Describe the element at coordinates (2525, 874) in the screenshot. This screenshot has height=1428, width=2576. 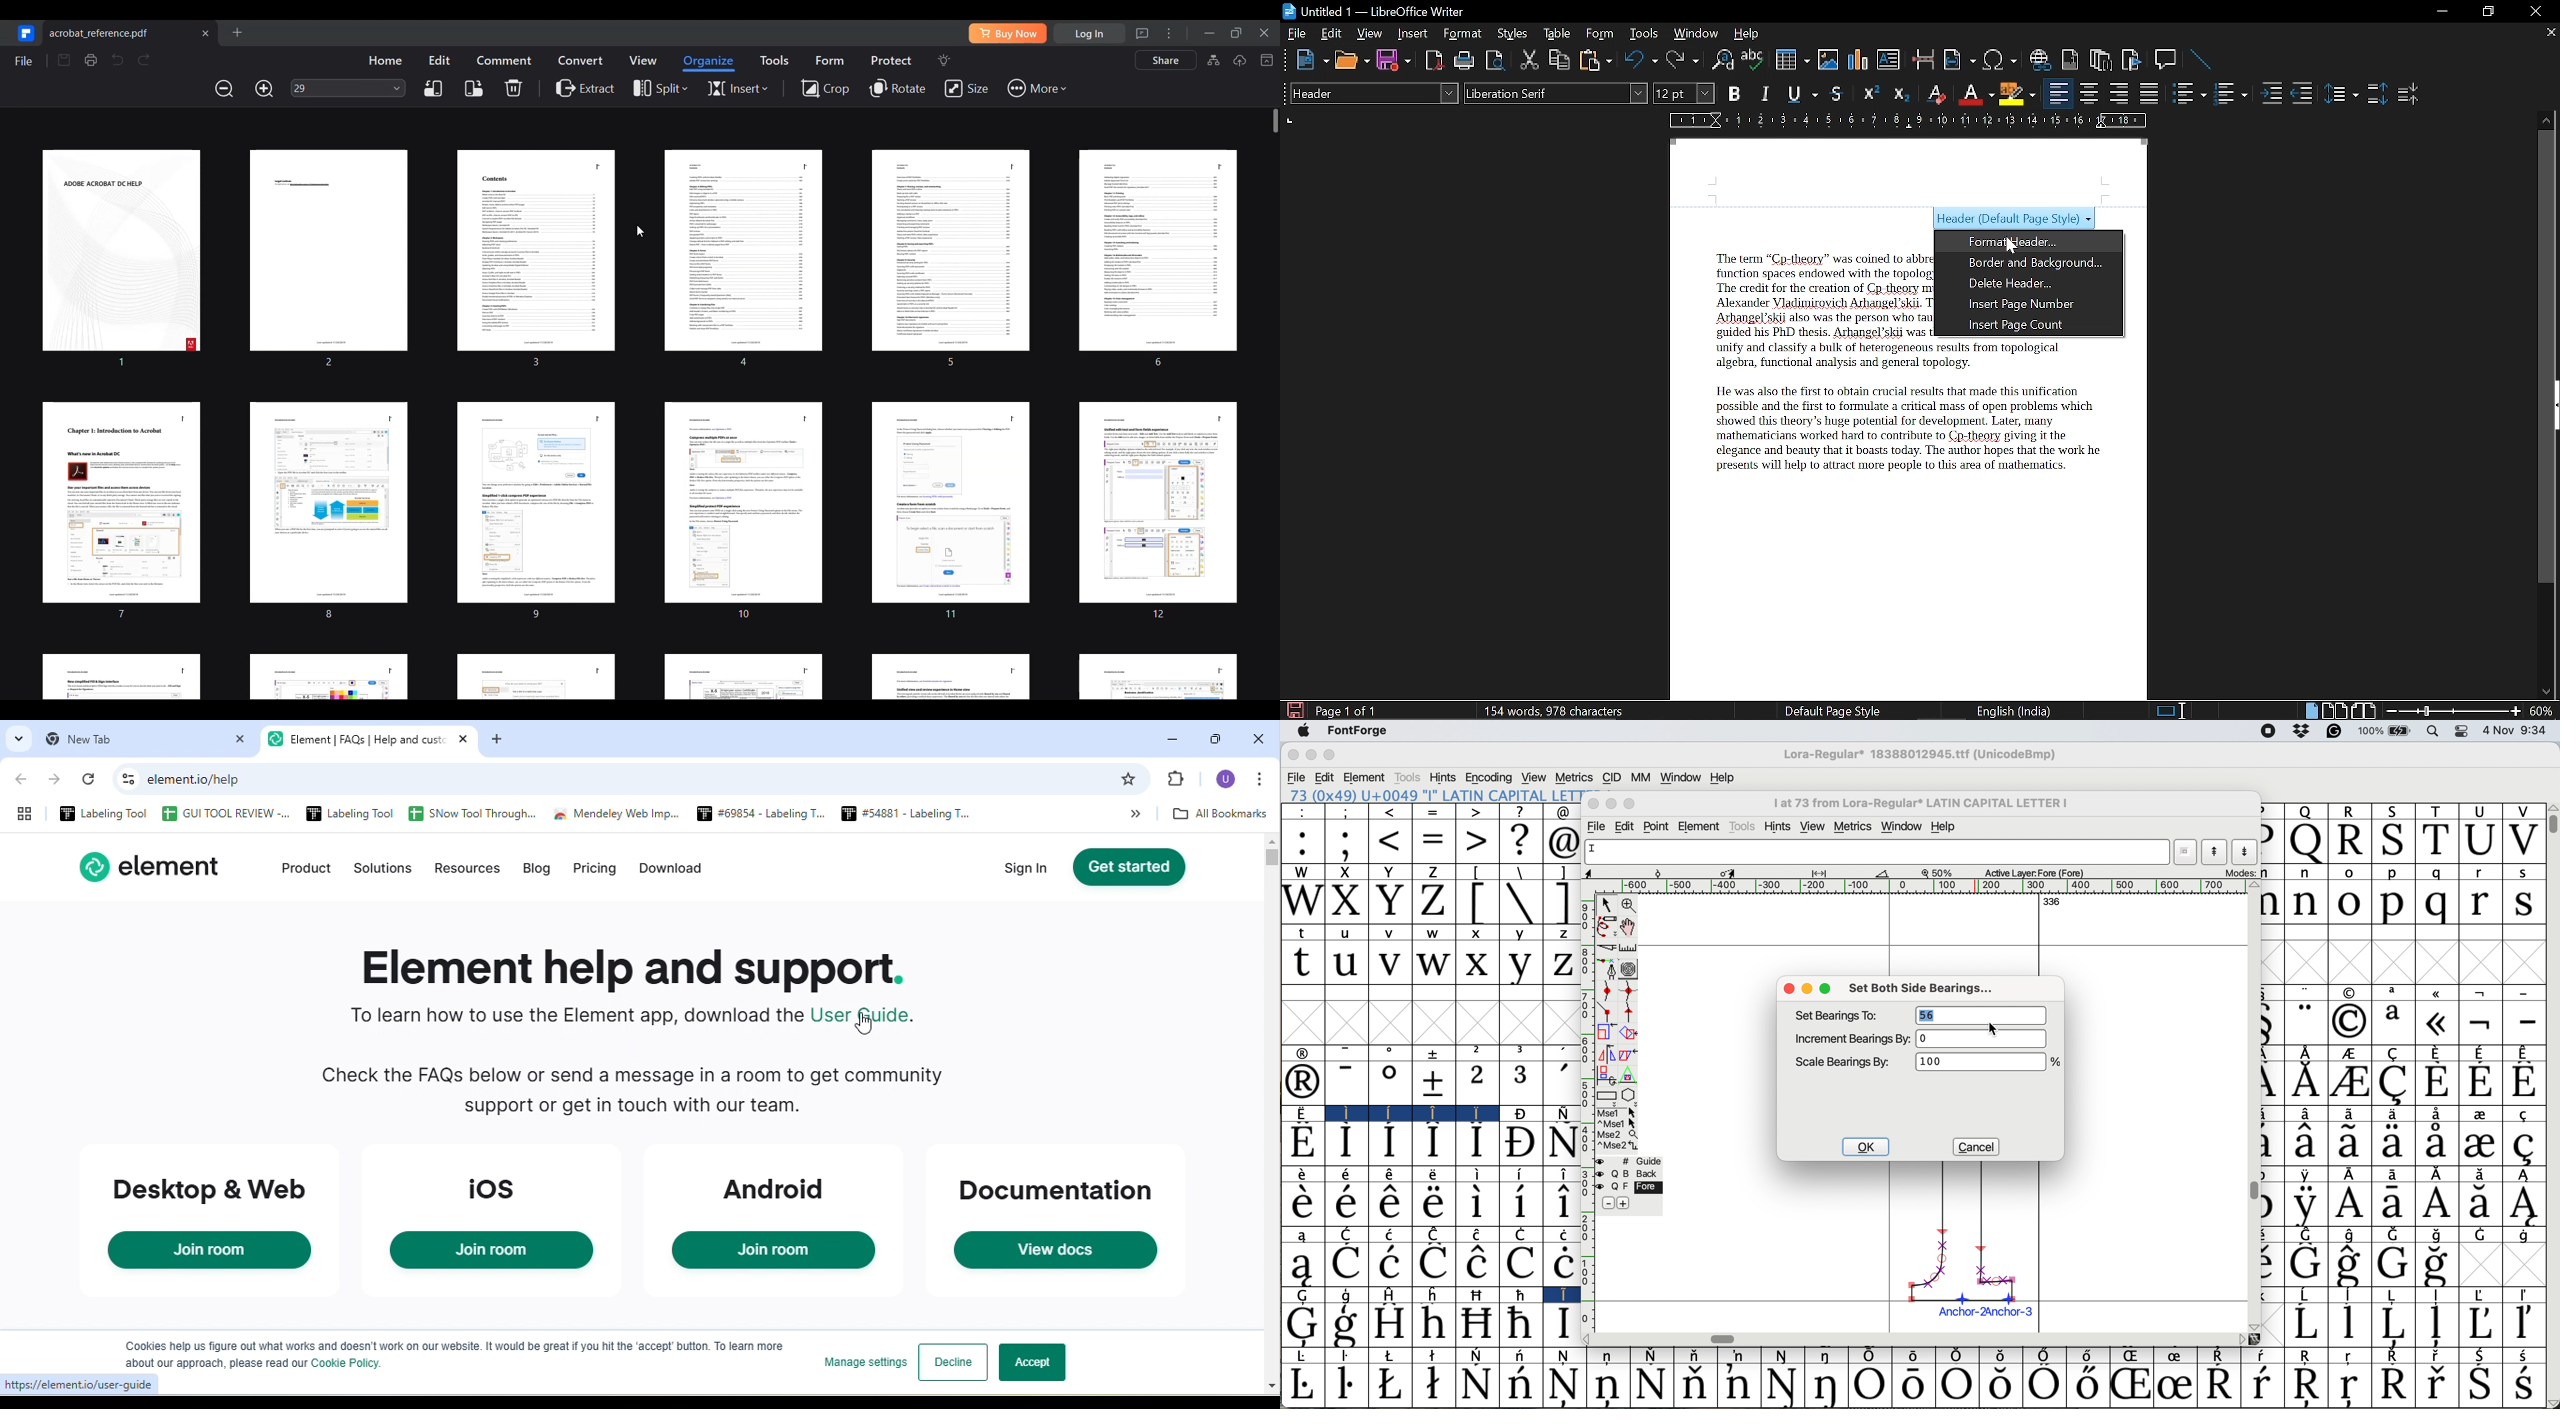
I see `s` at that location.